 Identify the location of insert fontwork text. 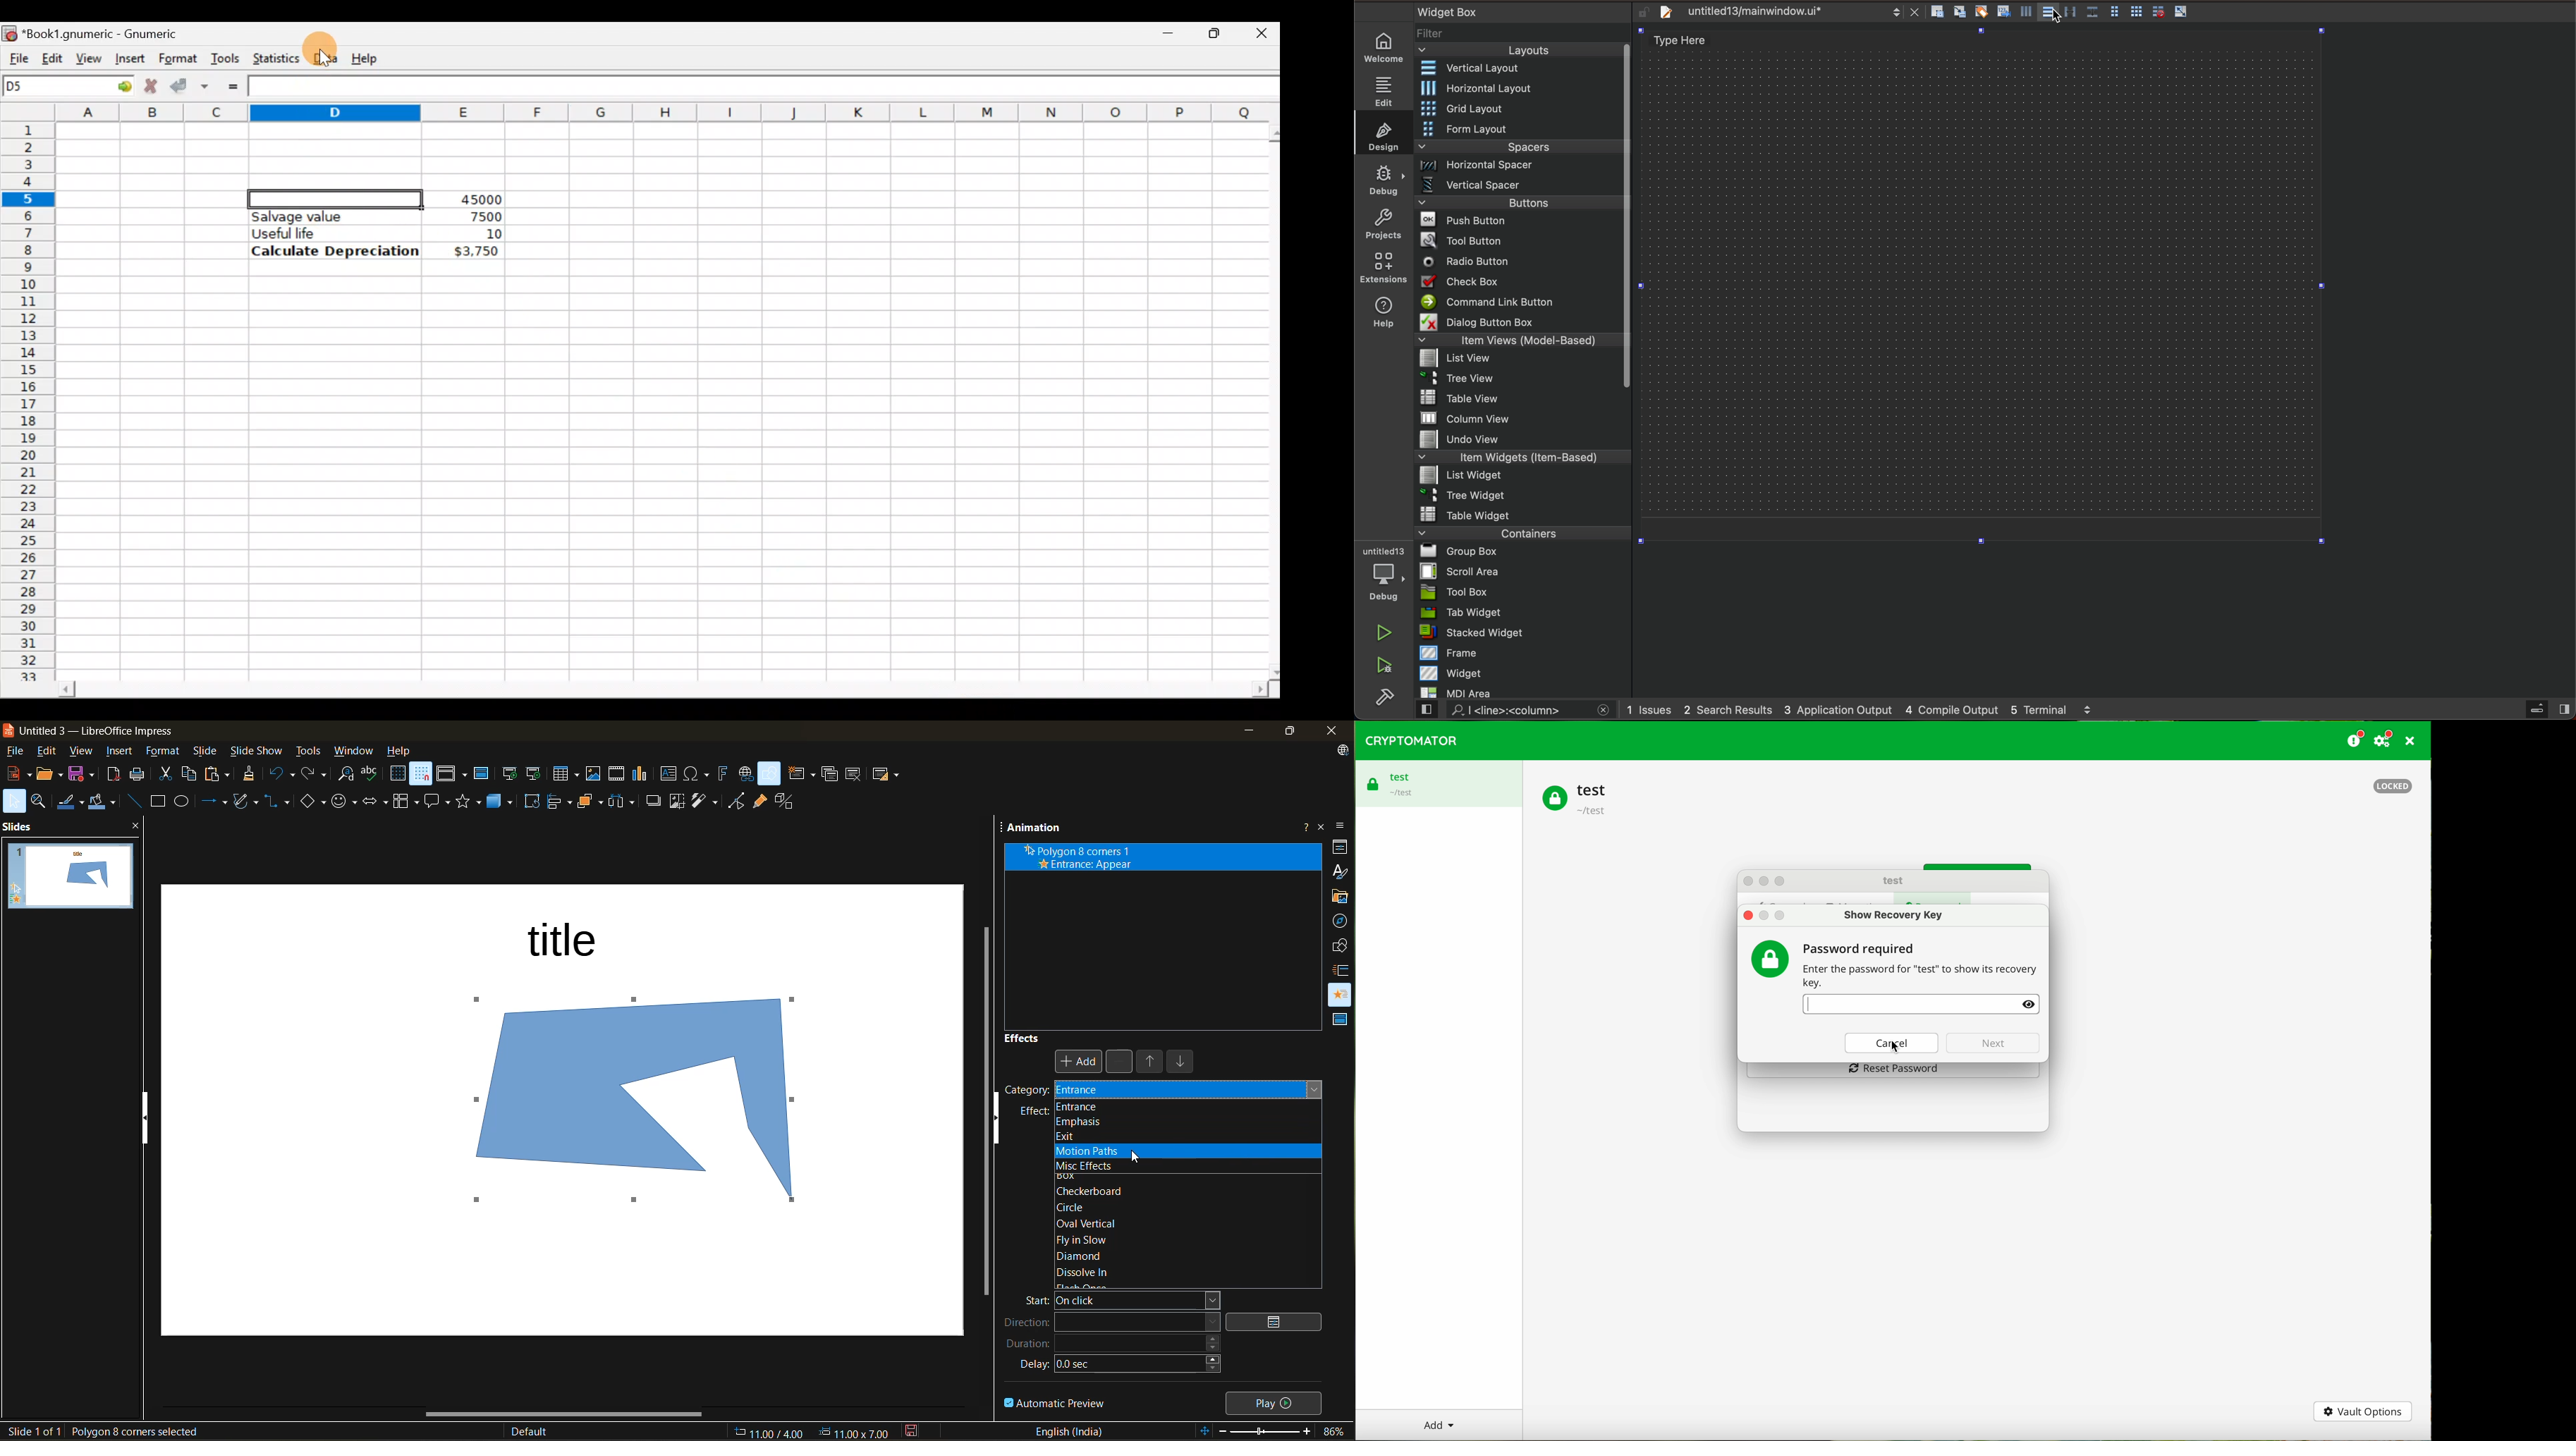
(721, 775).